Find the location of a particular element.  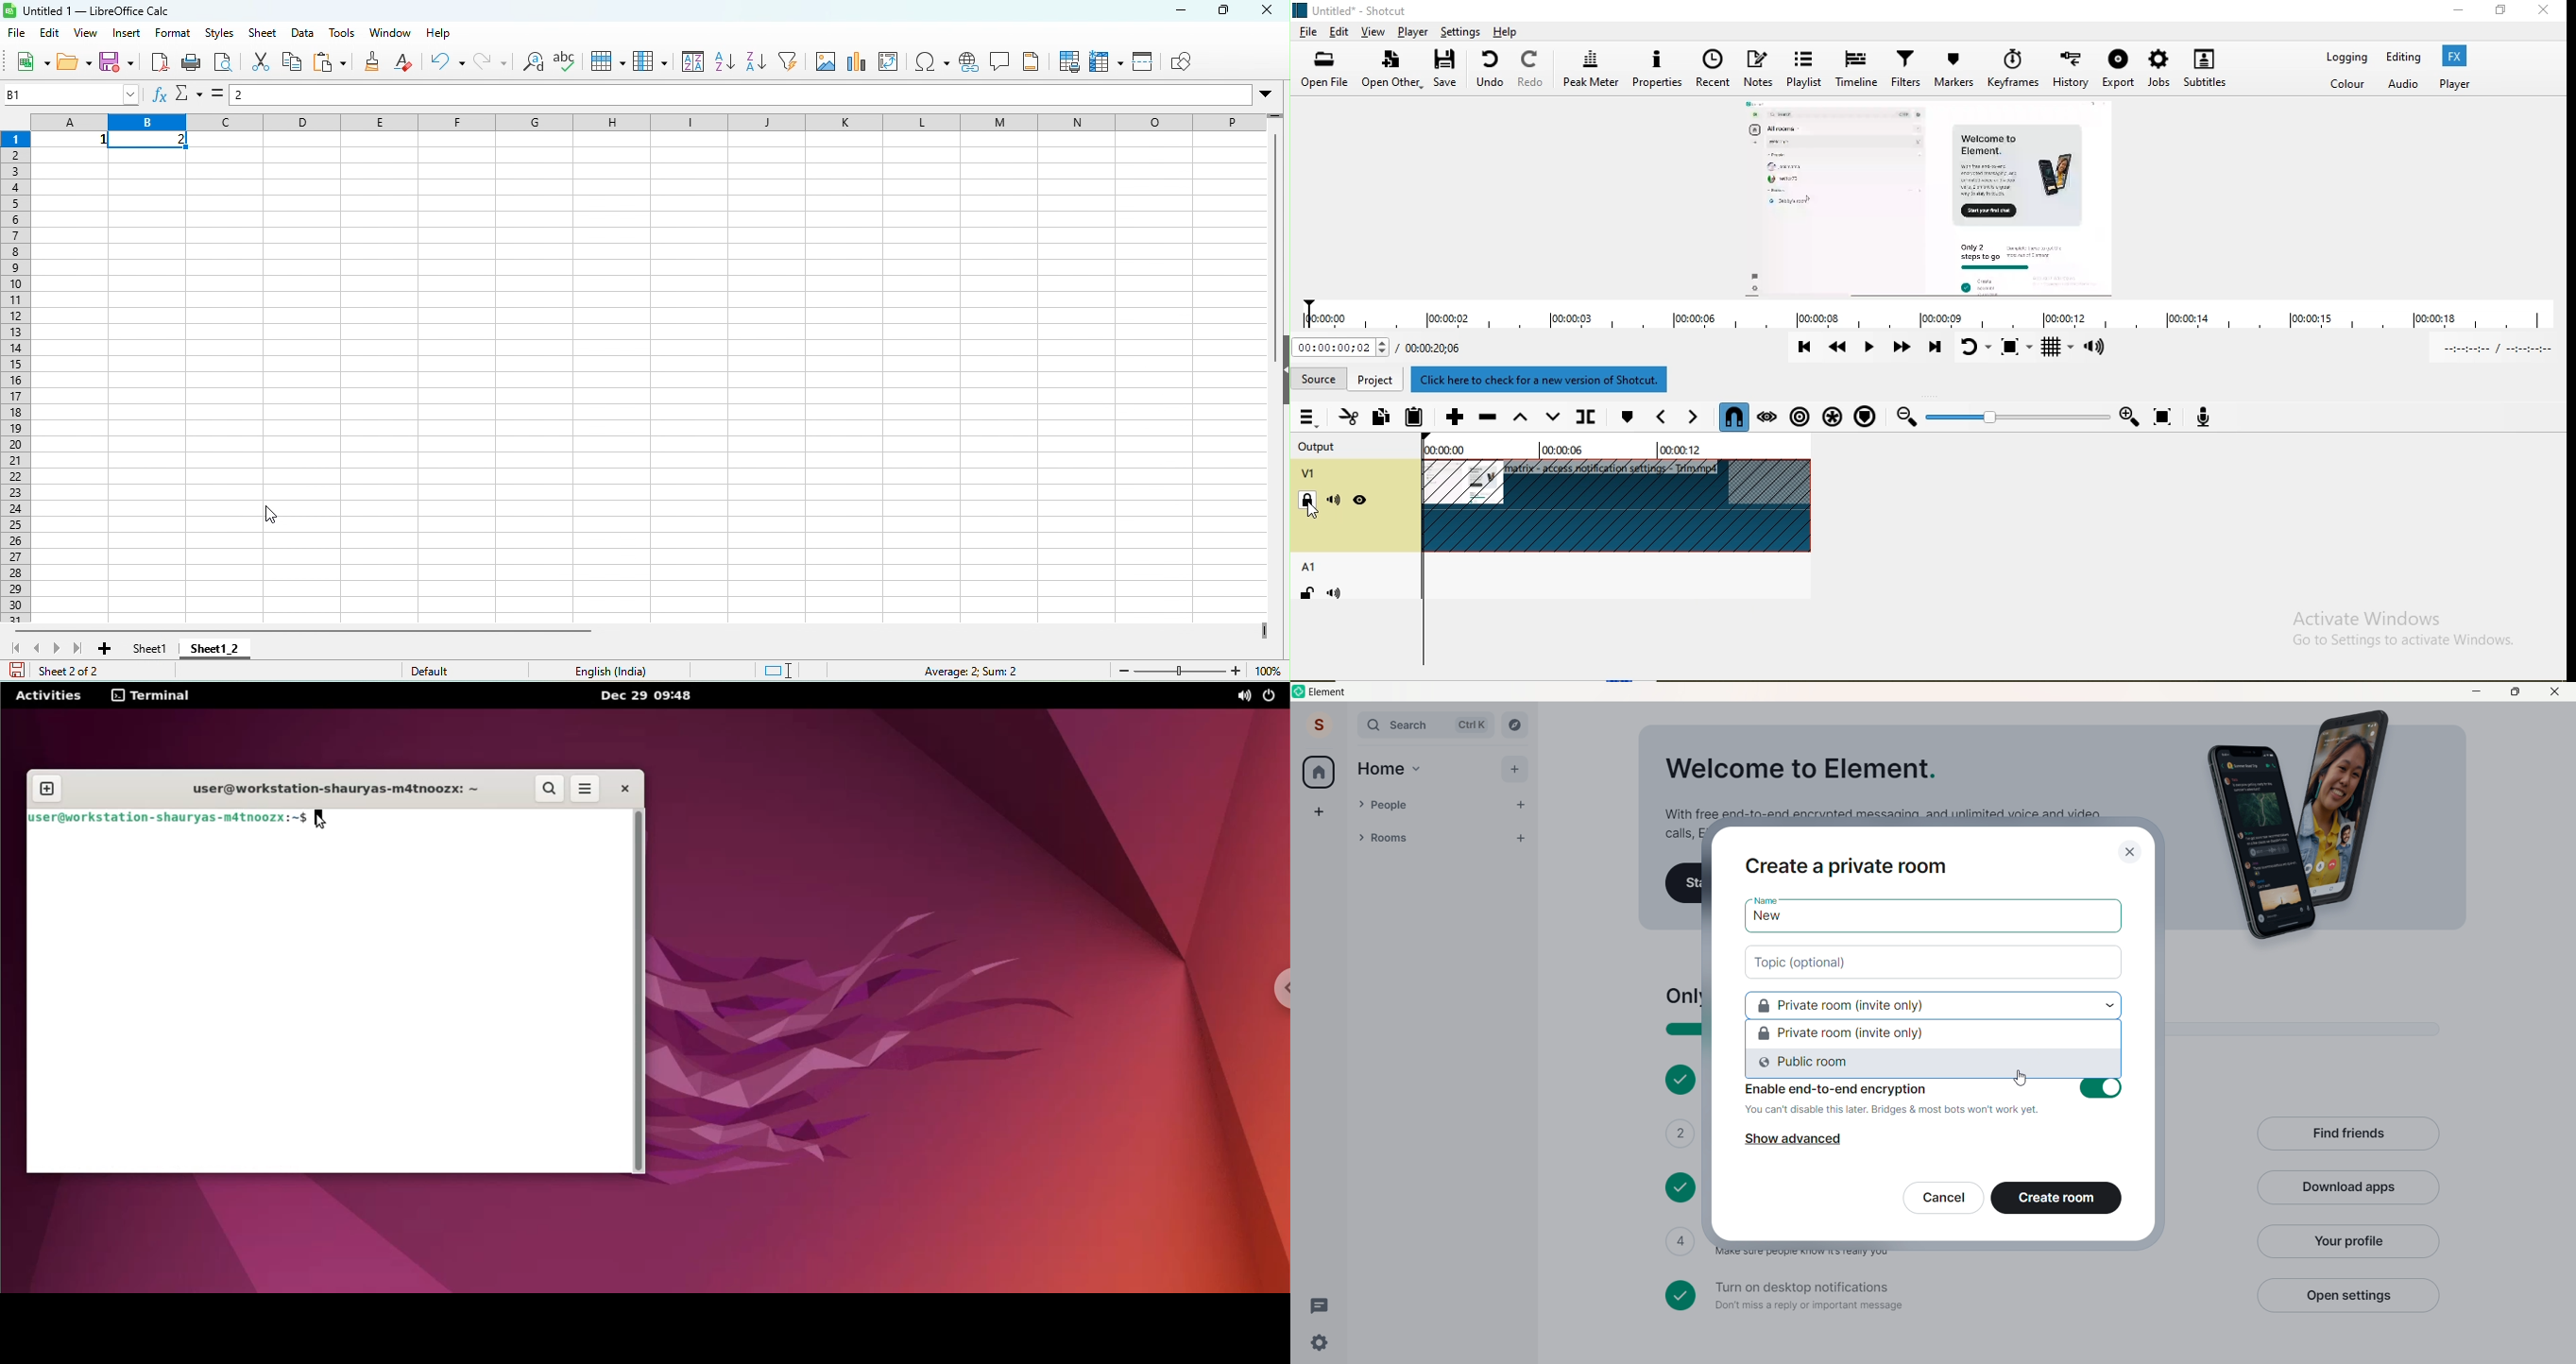

Add is located at coordinates (1514, 769).